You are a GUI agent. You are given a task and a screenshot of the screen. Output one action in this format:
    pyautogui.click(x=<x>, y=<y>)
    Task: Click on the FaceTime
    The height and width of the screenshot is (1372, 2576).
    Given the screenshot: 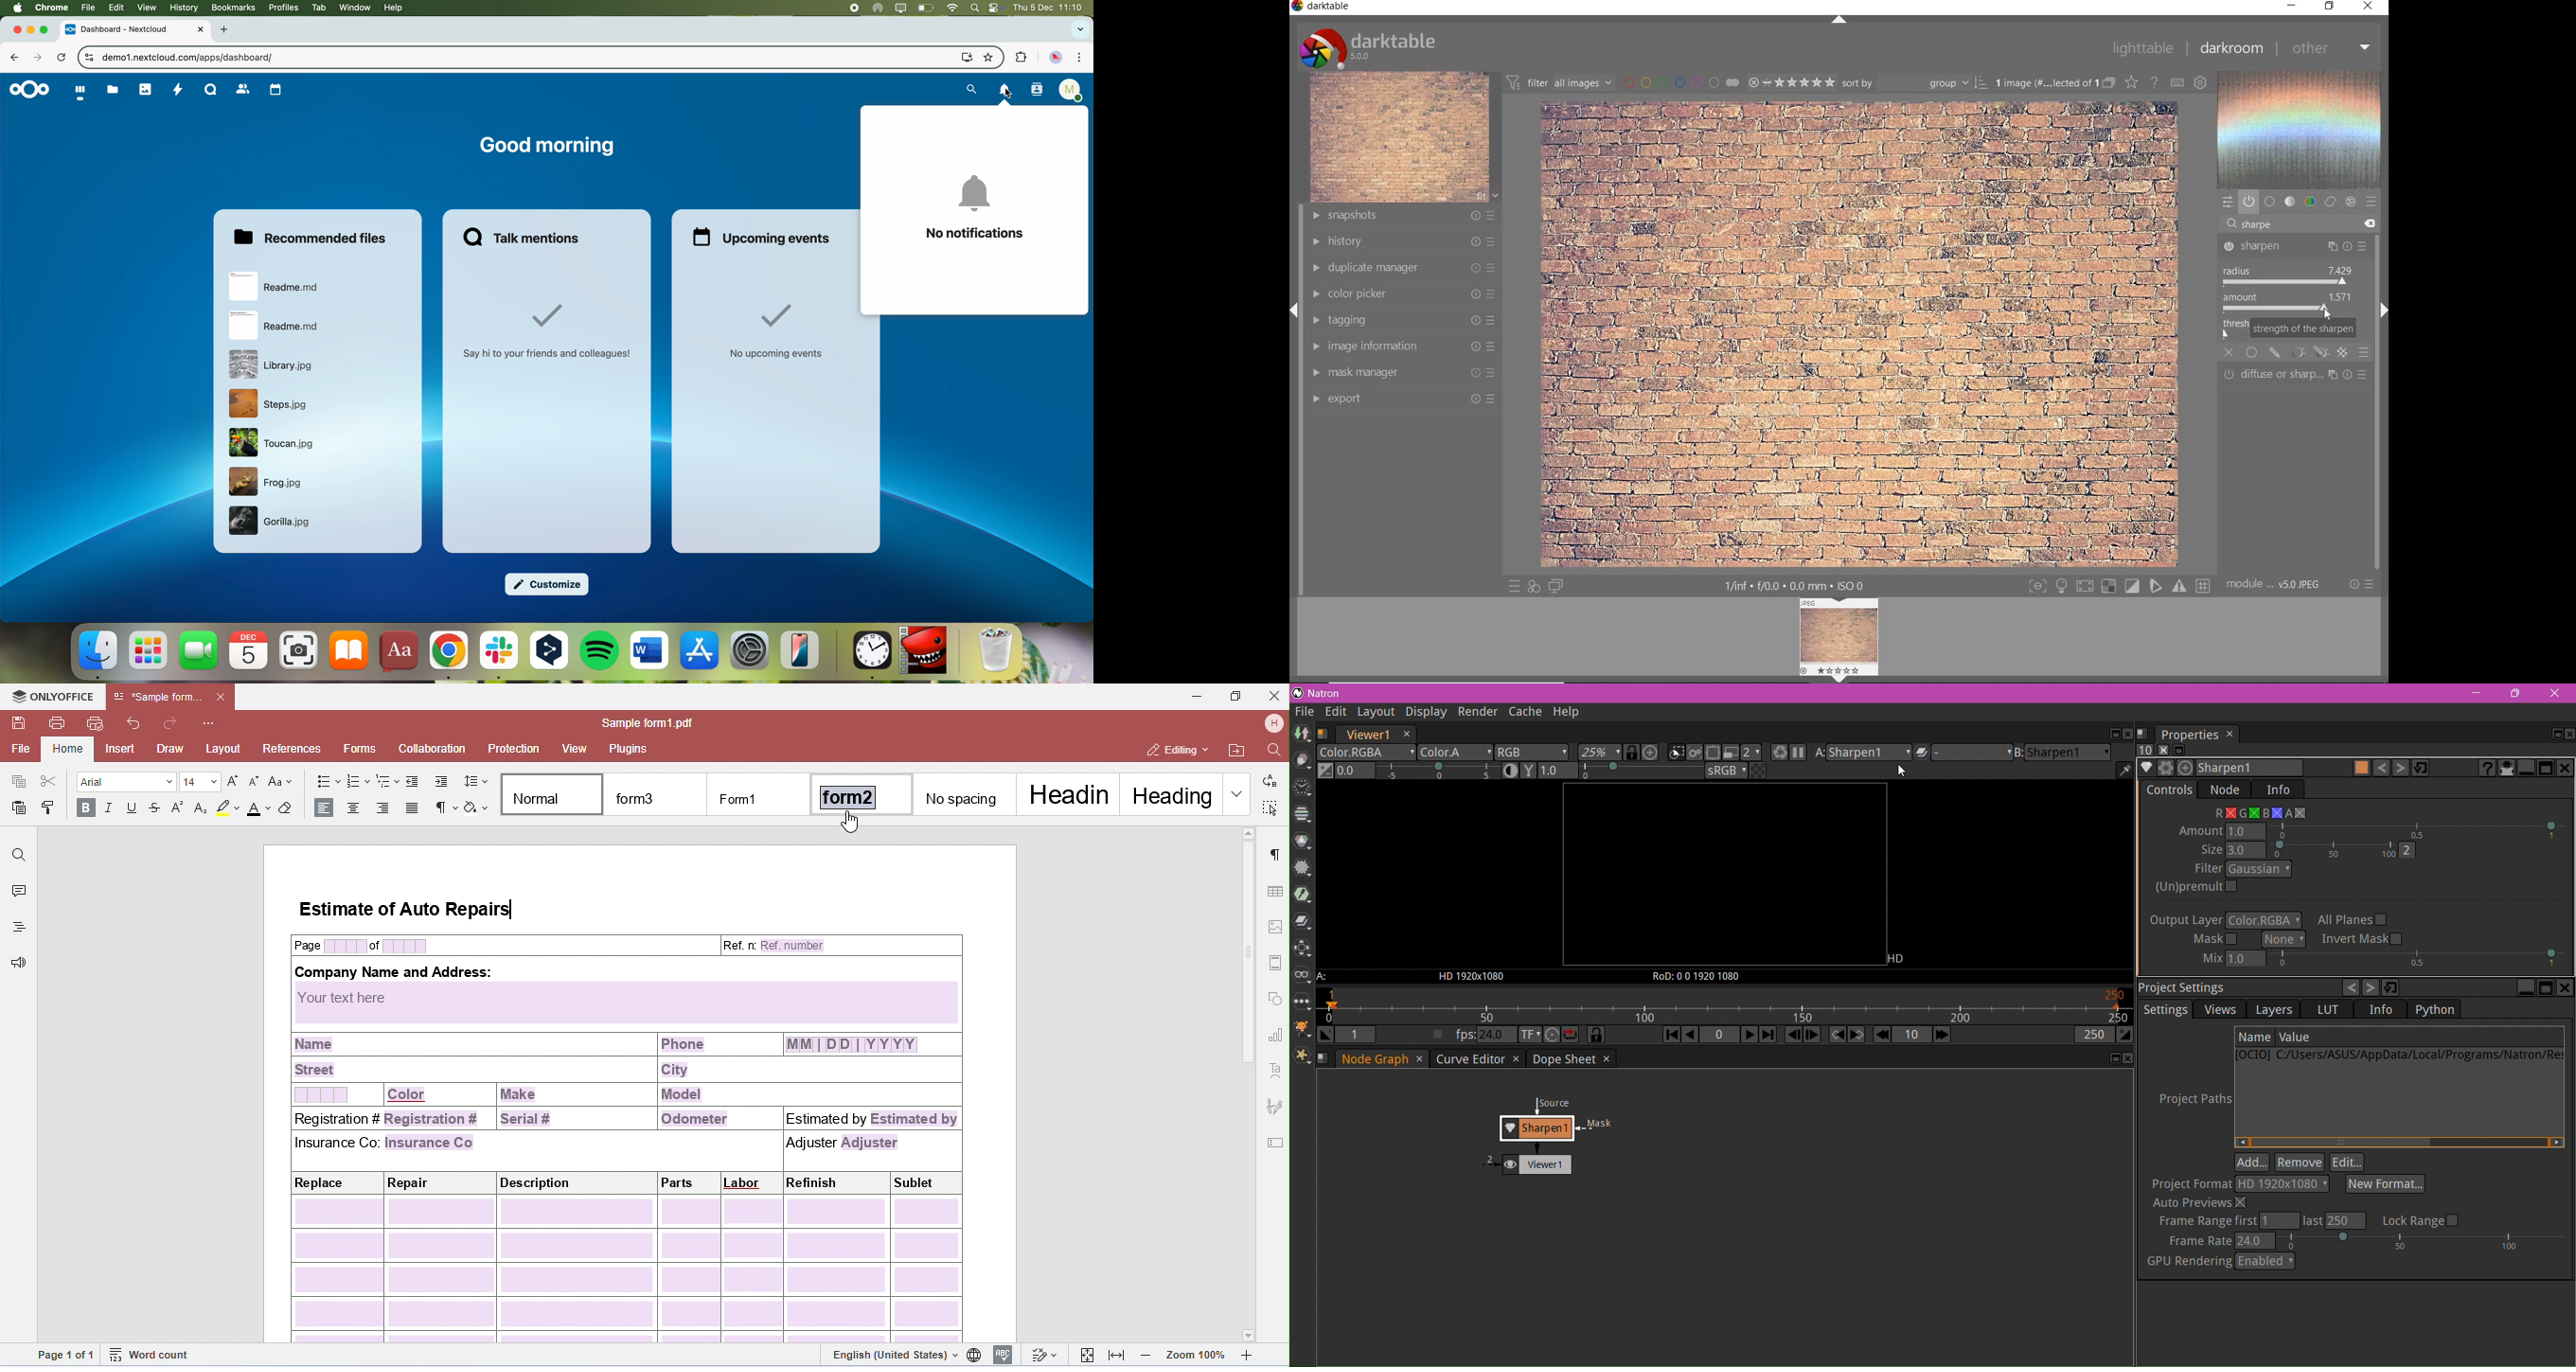 What is the action you would take?
    pyautogui.click(x=200, y=650)
    